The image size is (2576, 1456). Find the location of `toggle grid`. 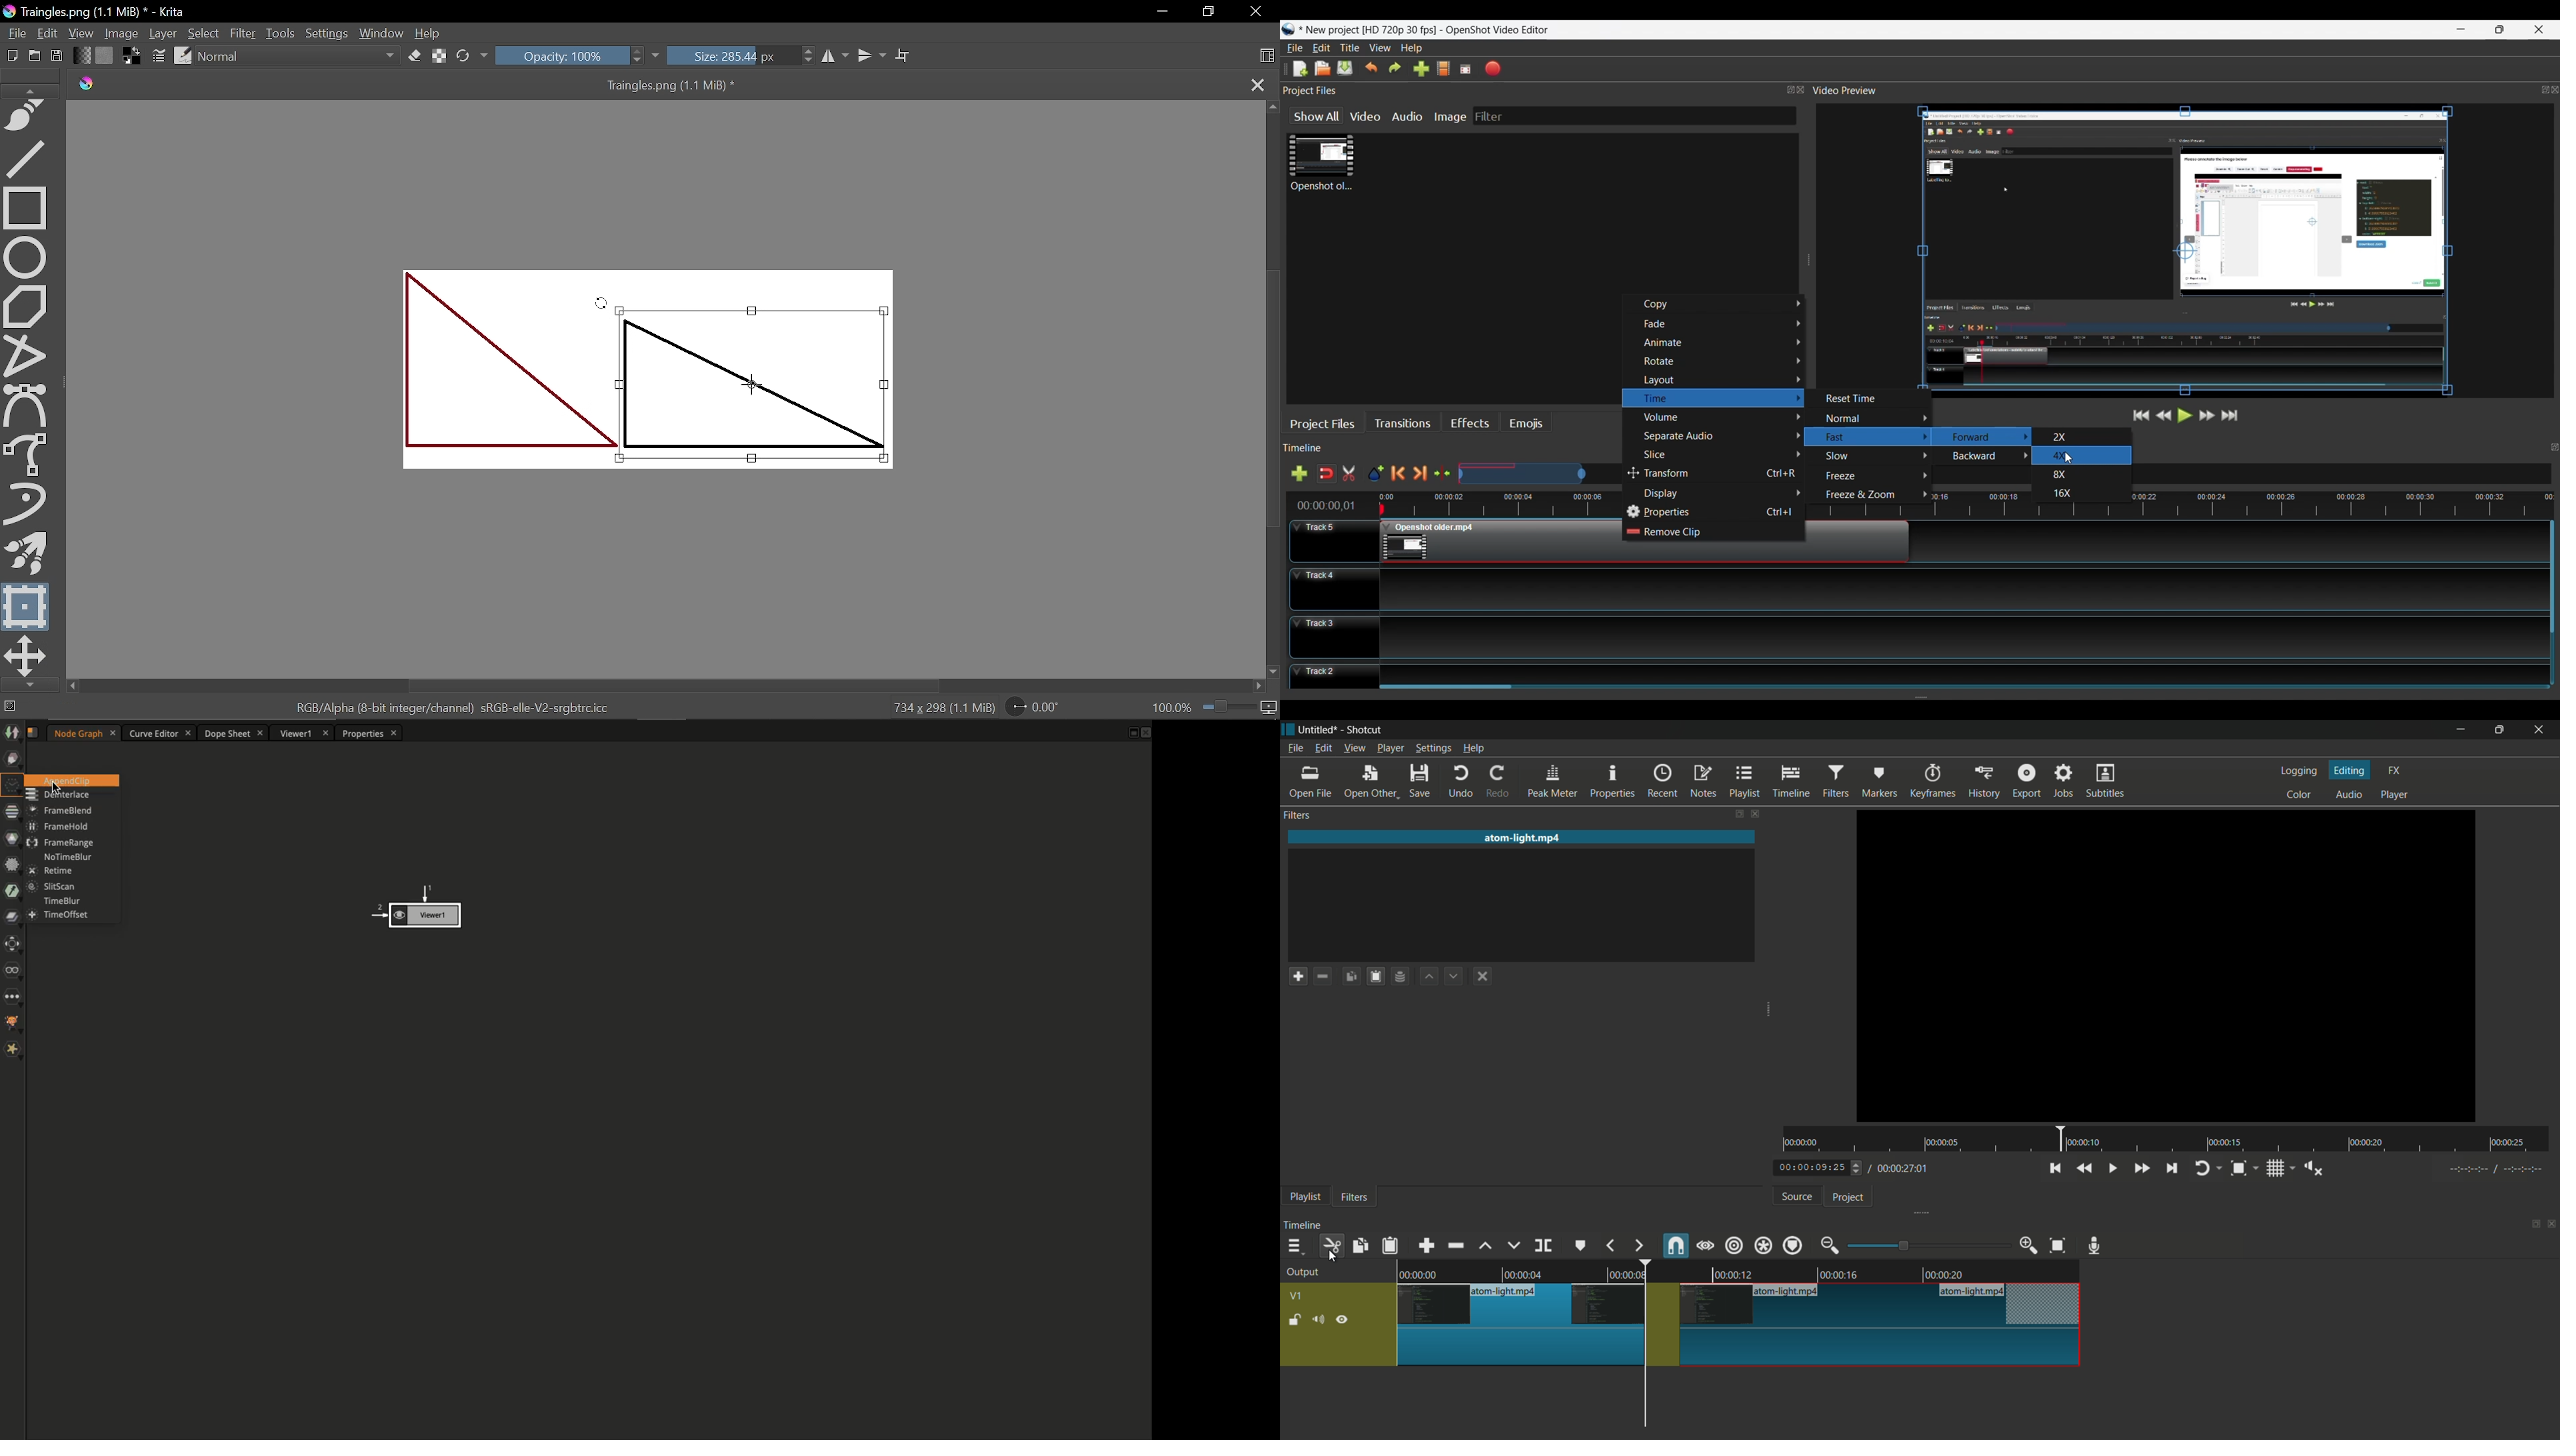

toggle grid is located at coordinates (2279, 1168).